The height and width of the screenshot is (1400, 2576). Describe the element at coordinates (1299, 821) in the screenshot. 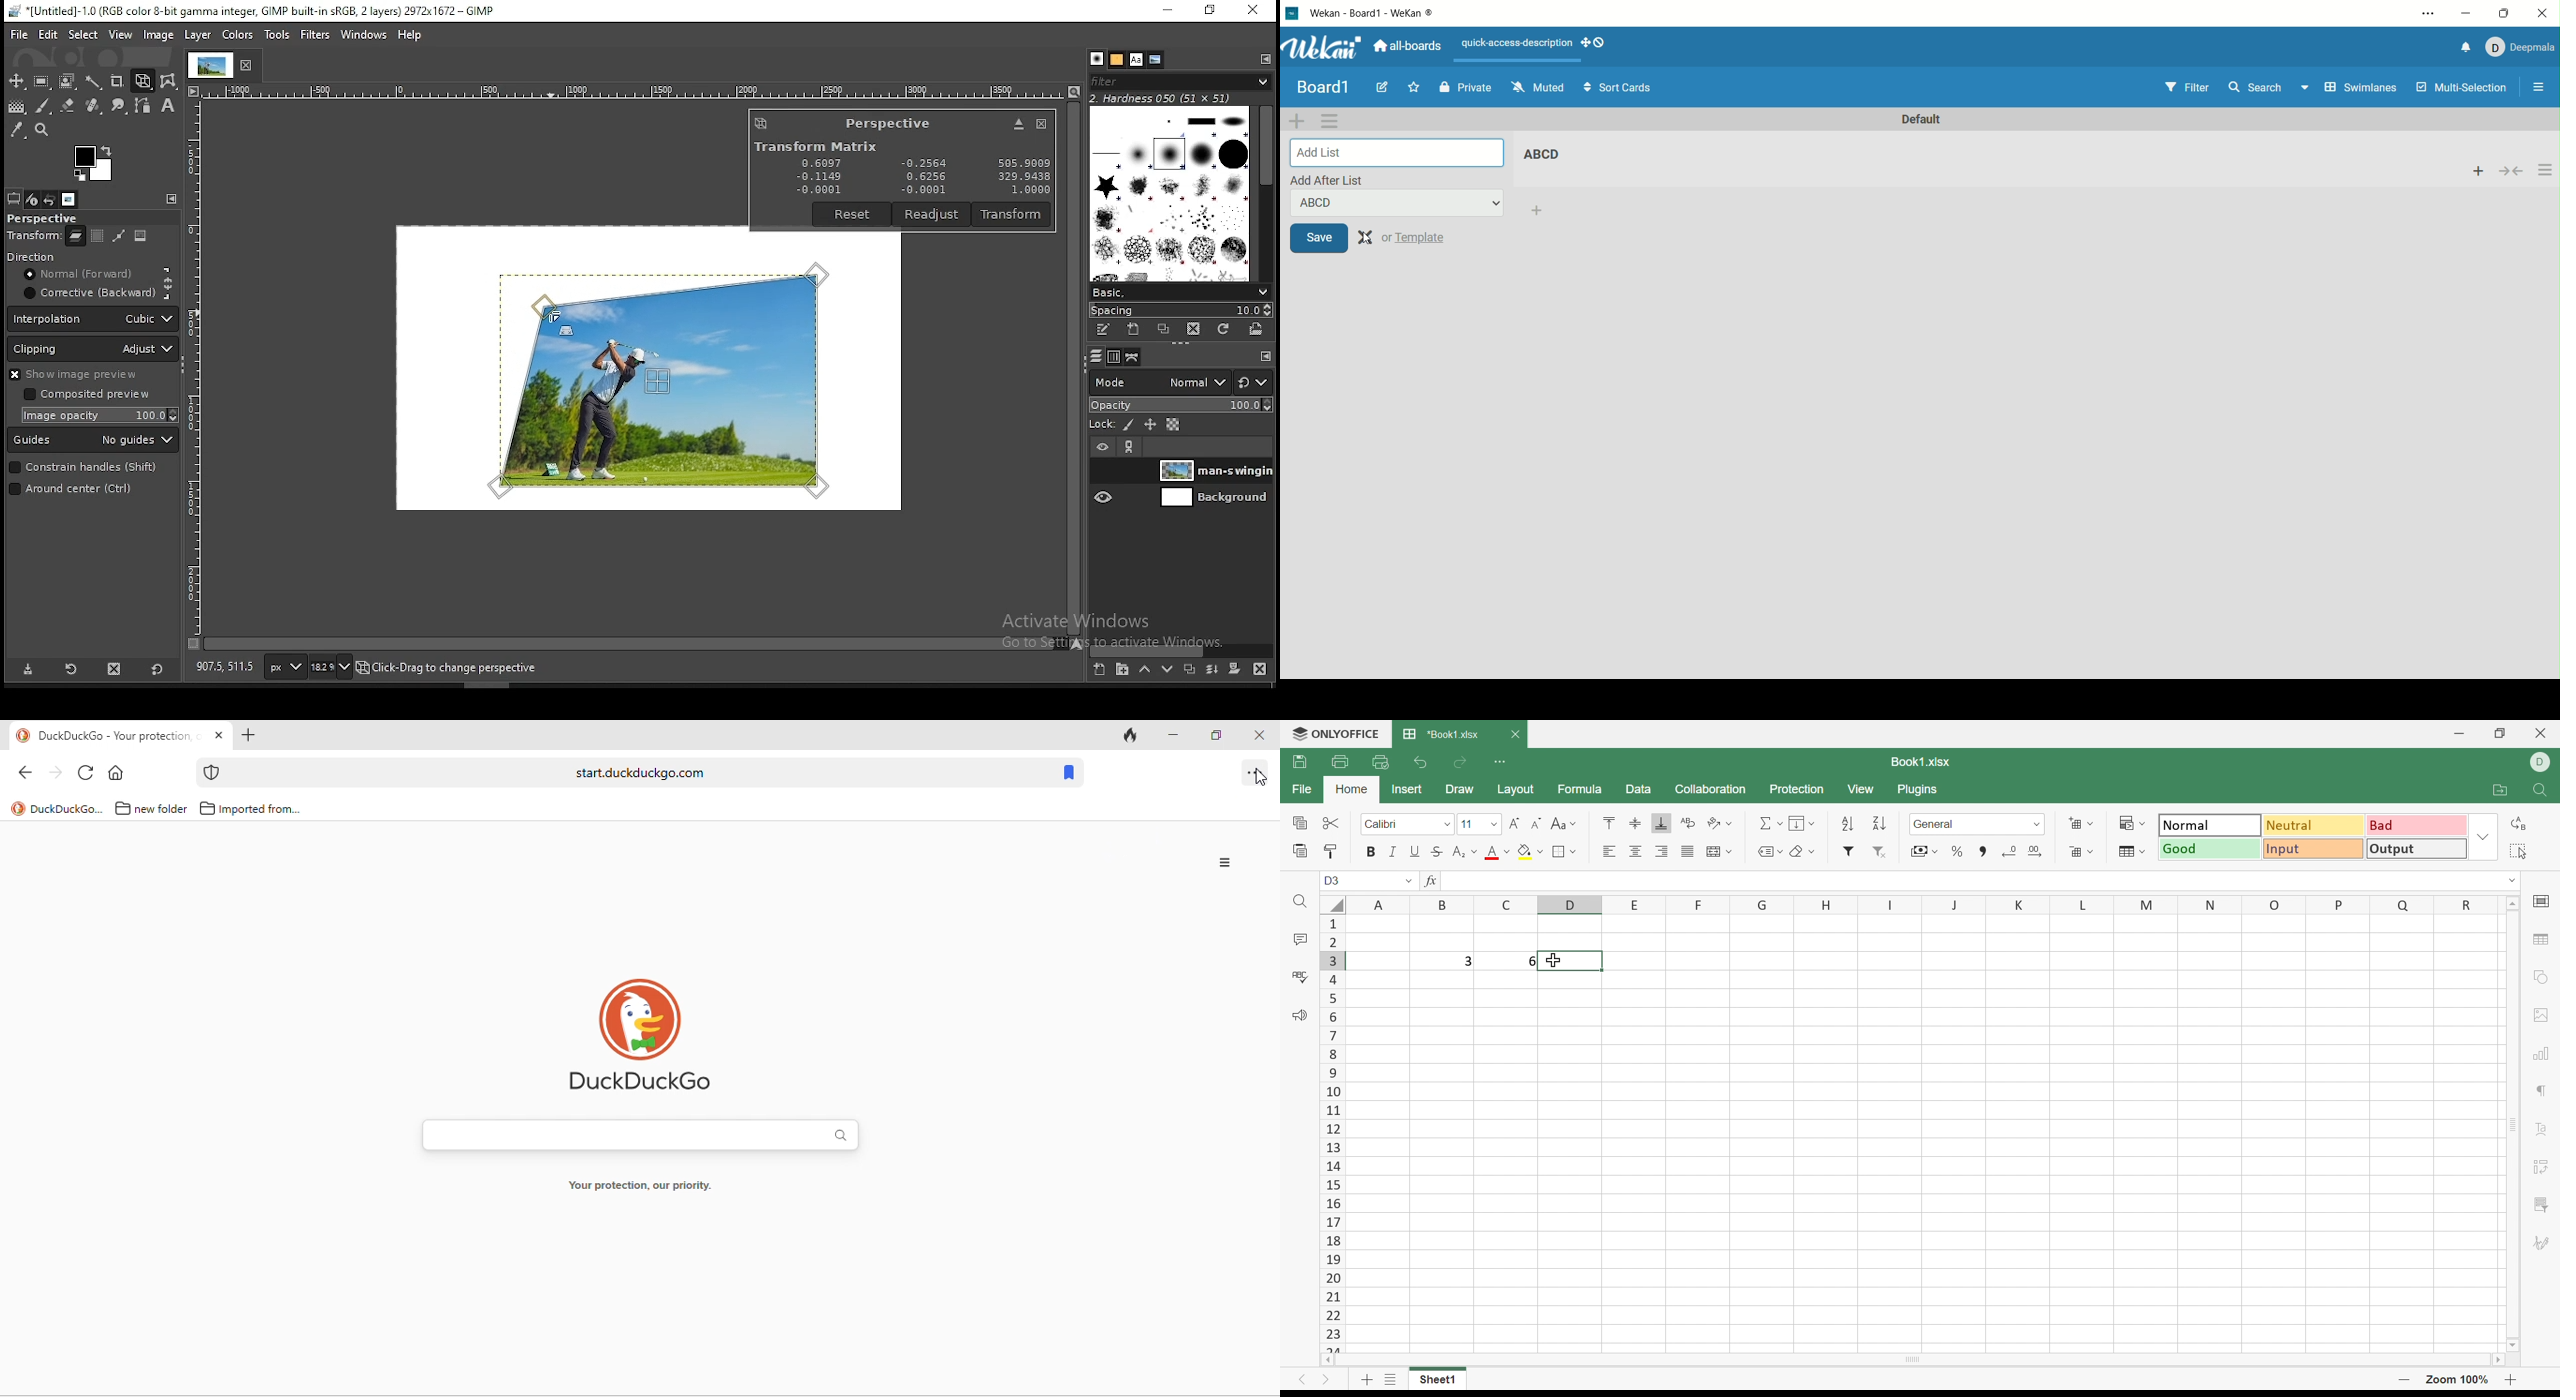

I see `Copy` at that location.